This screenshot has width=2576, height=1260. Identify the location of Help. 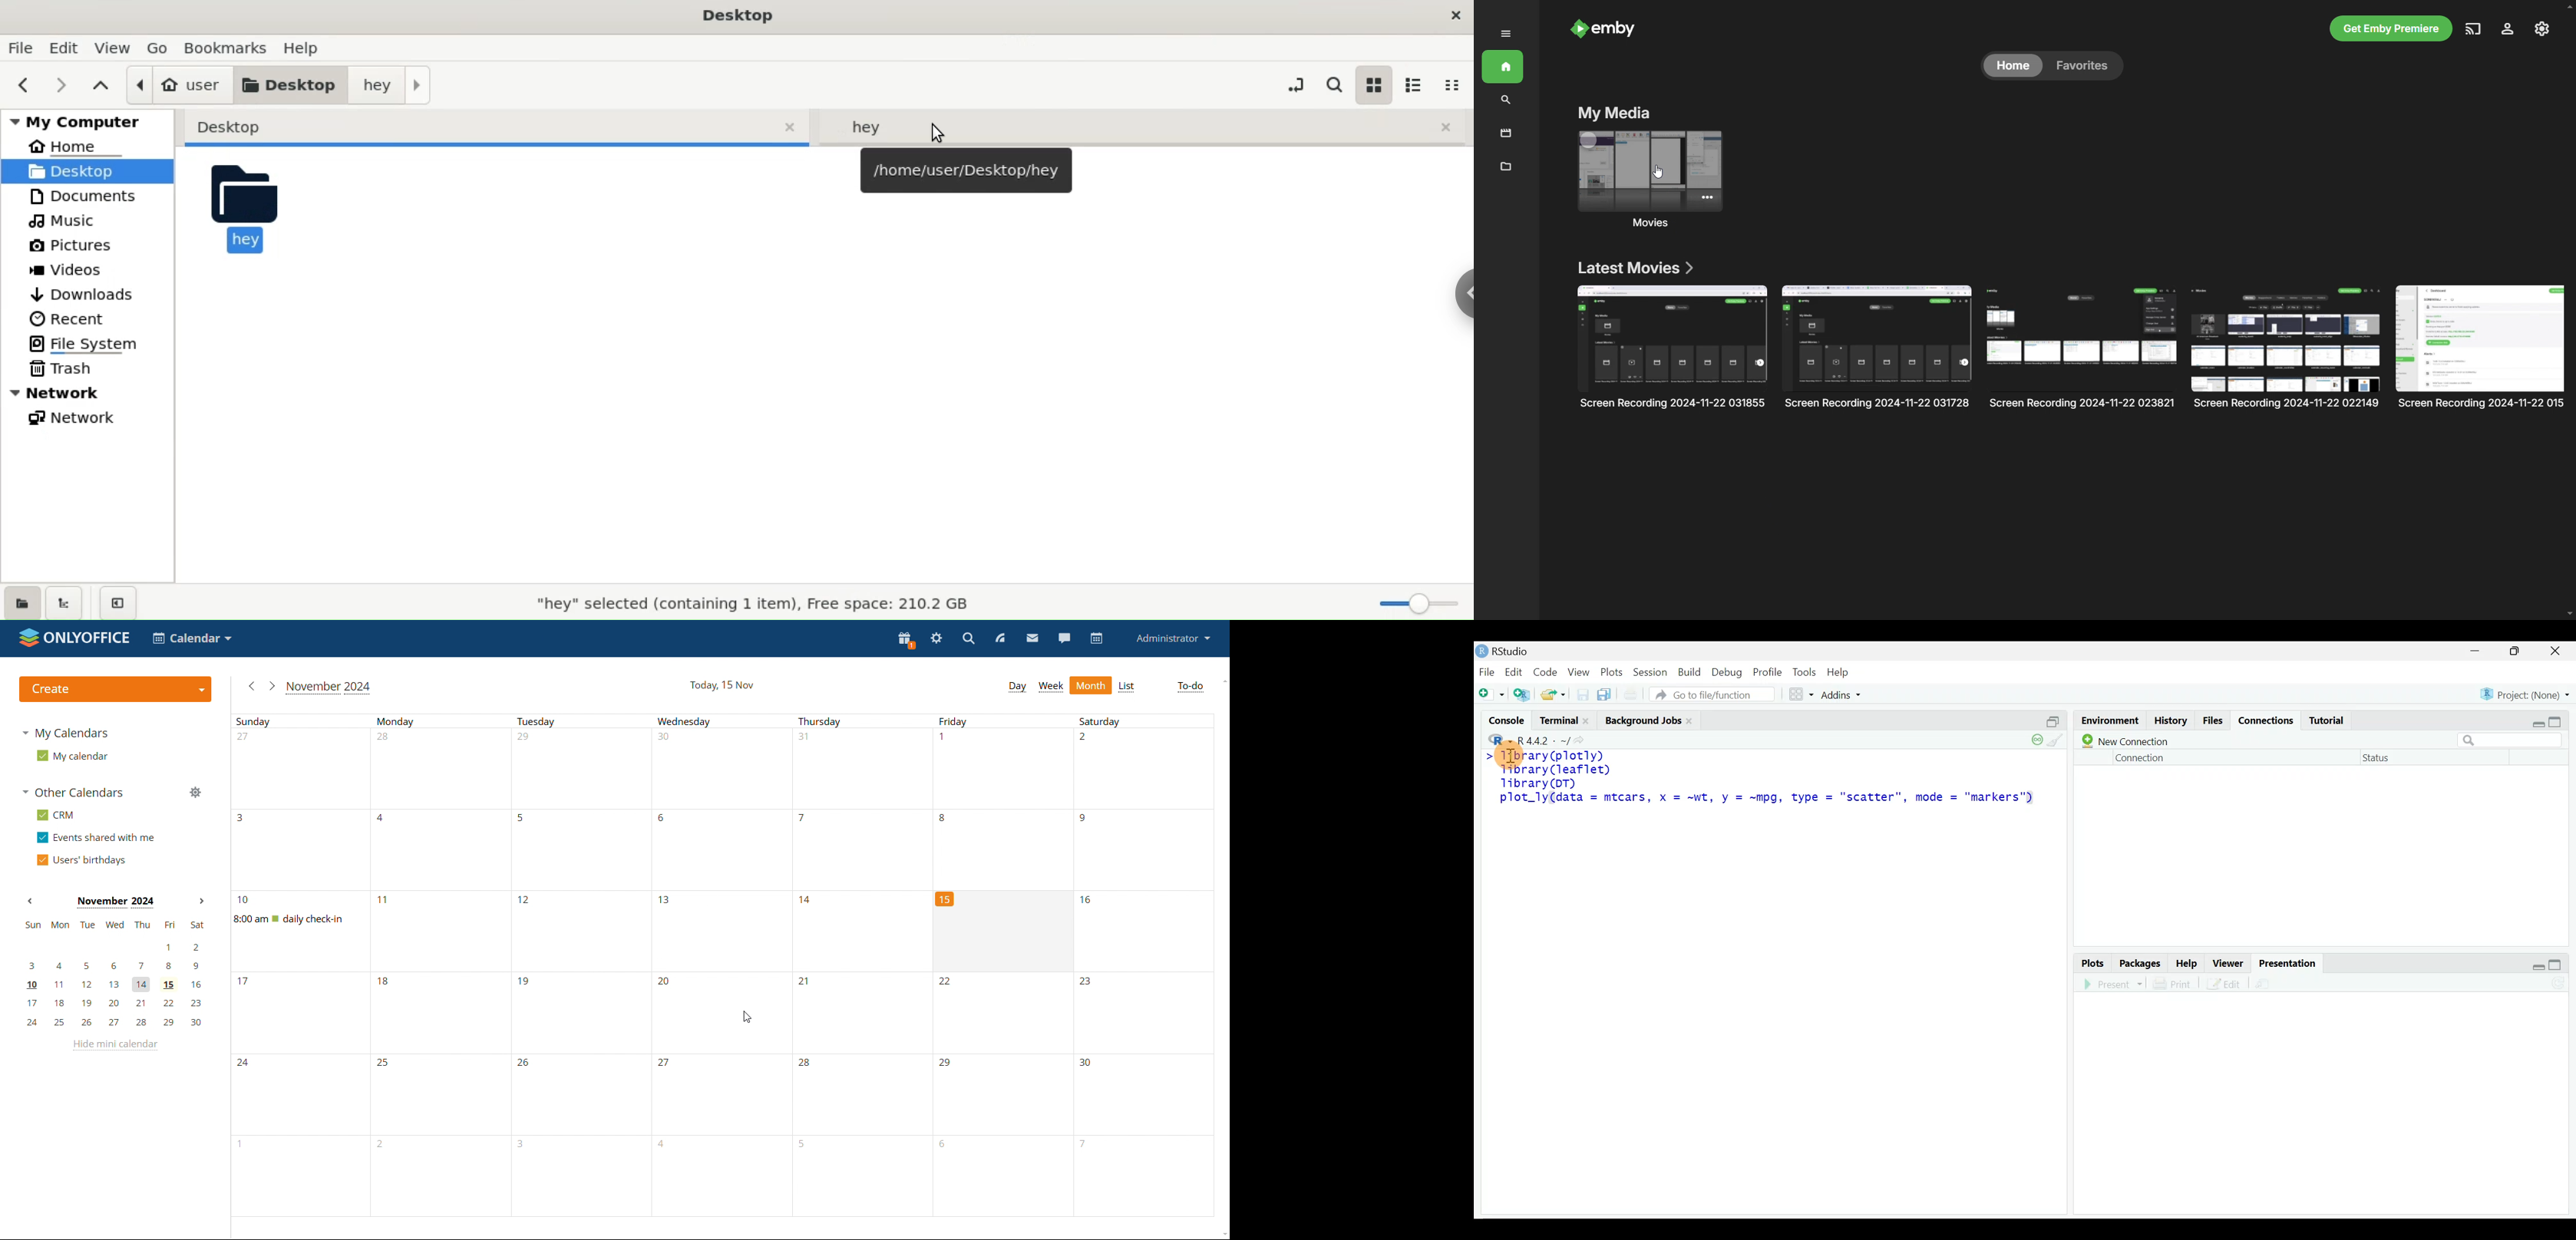
(1839, 670).